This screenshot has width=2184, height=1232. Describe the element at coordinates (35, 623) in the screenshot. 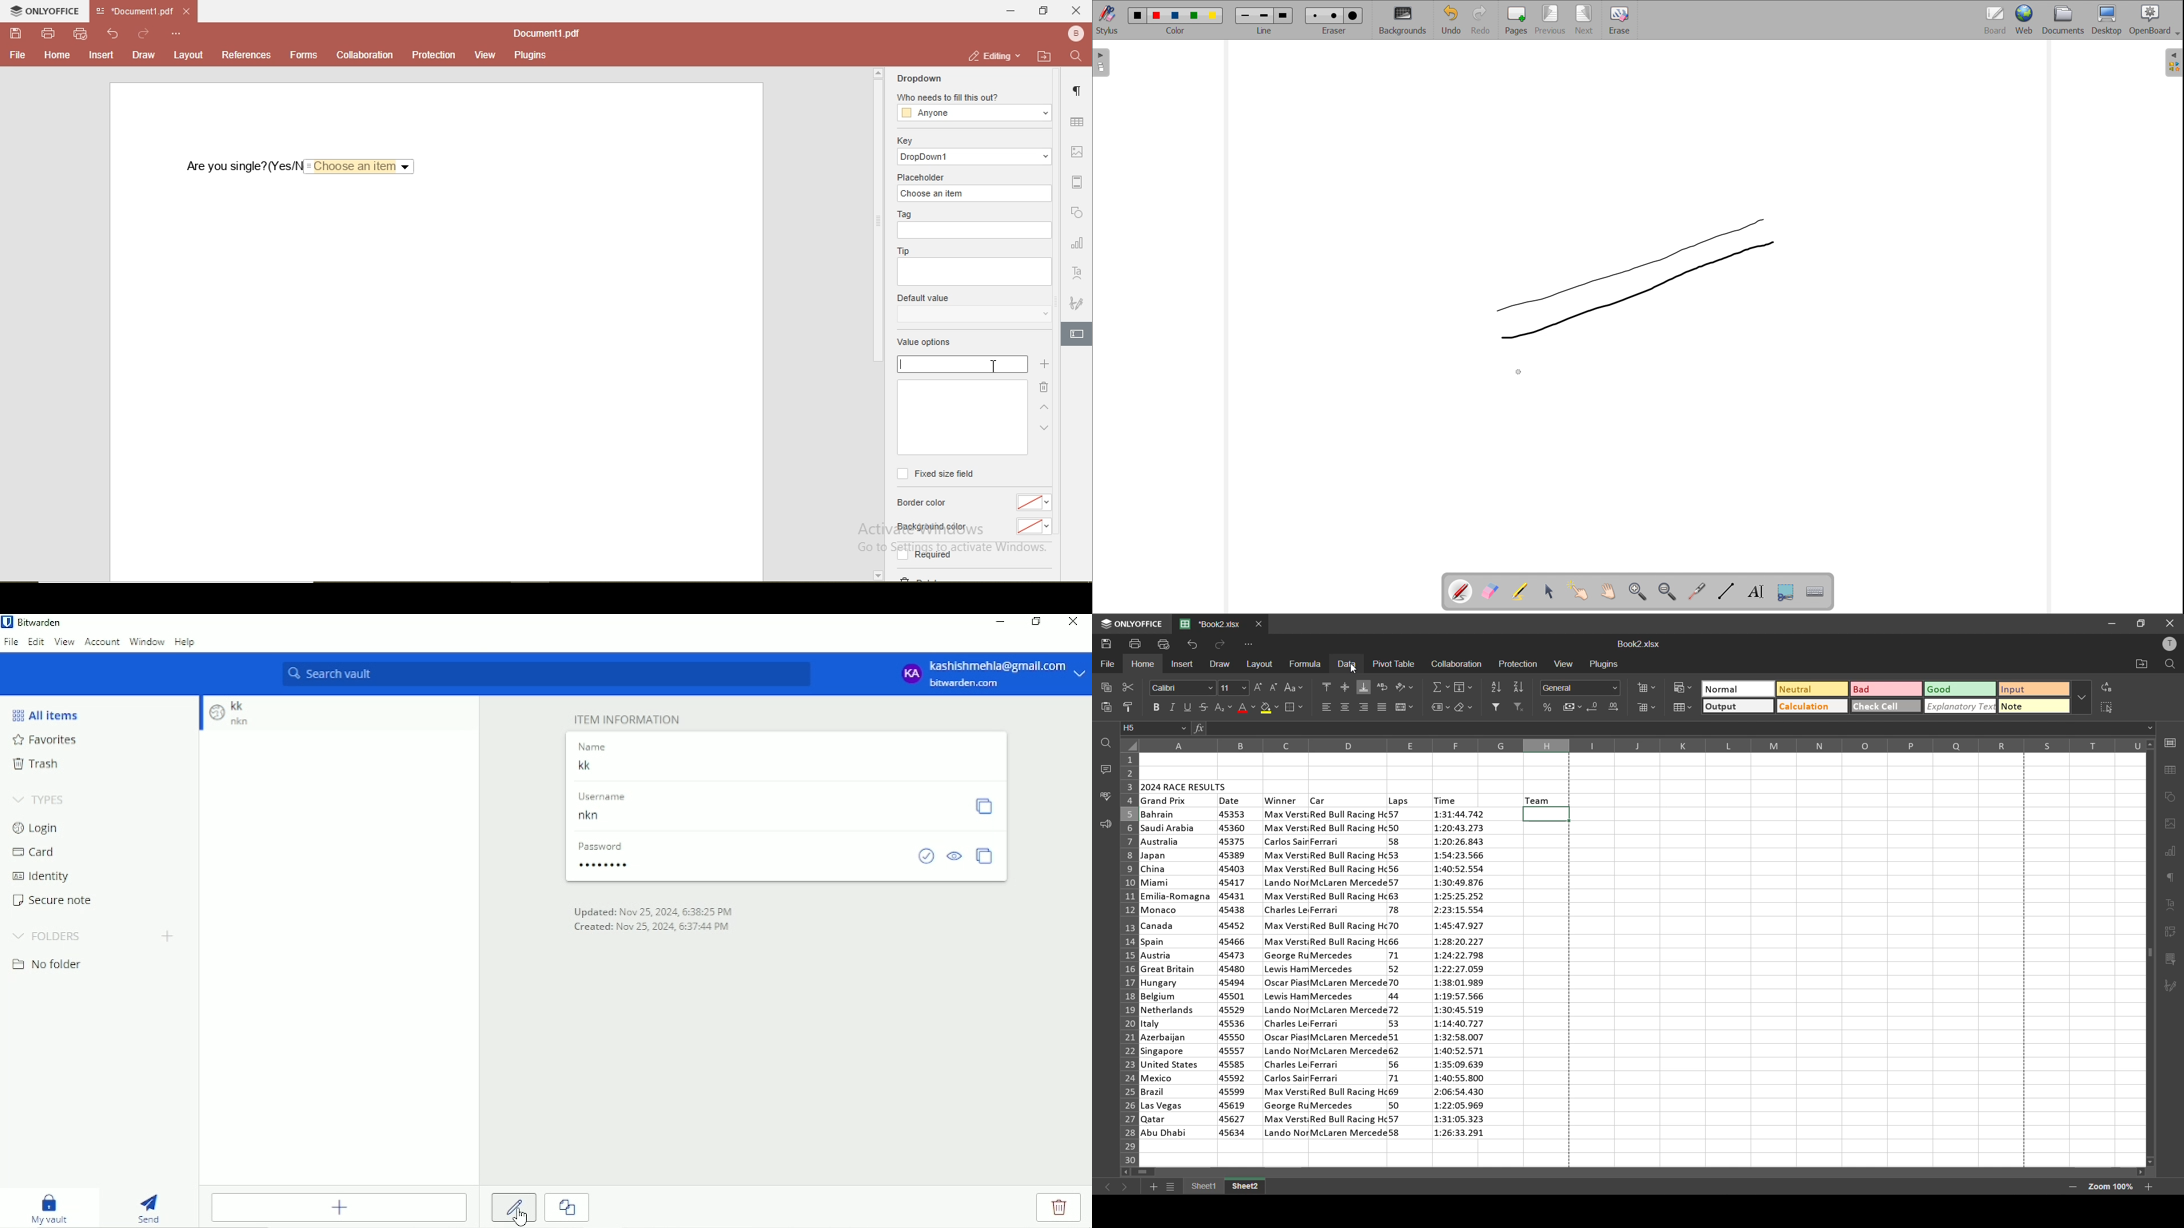

I see `Bitwarden` at that location.